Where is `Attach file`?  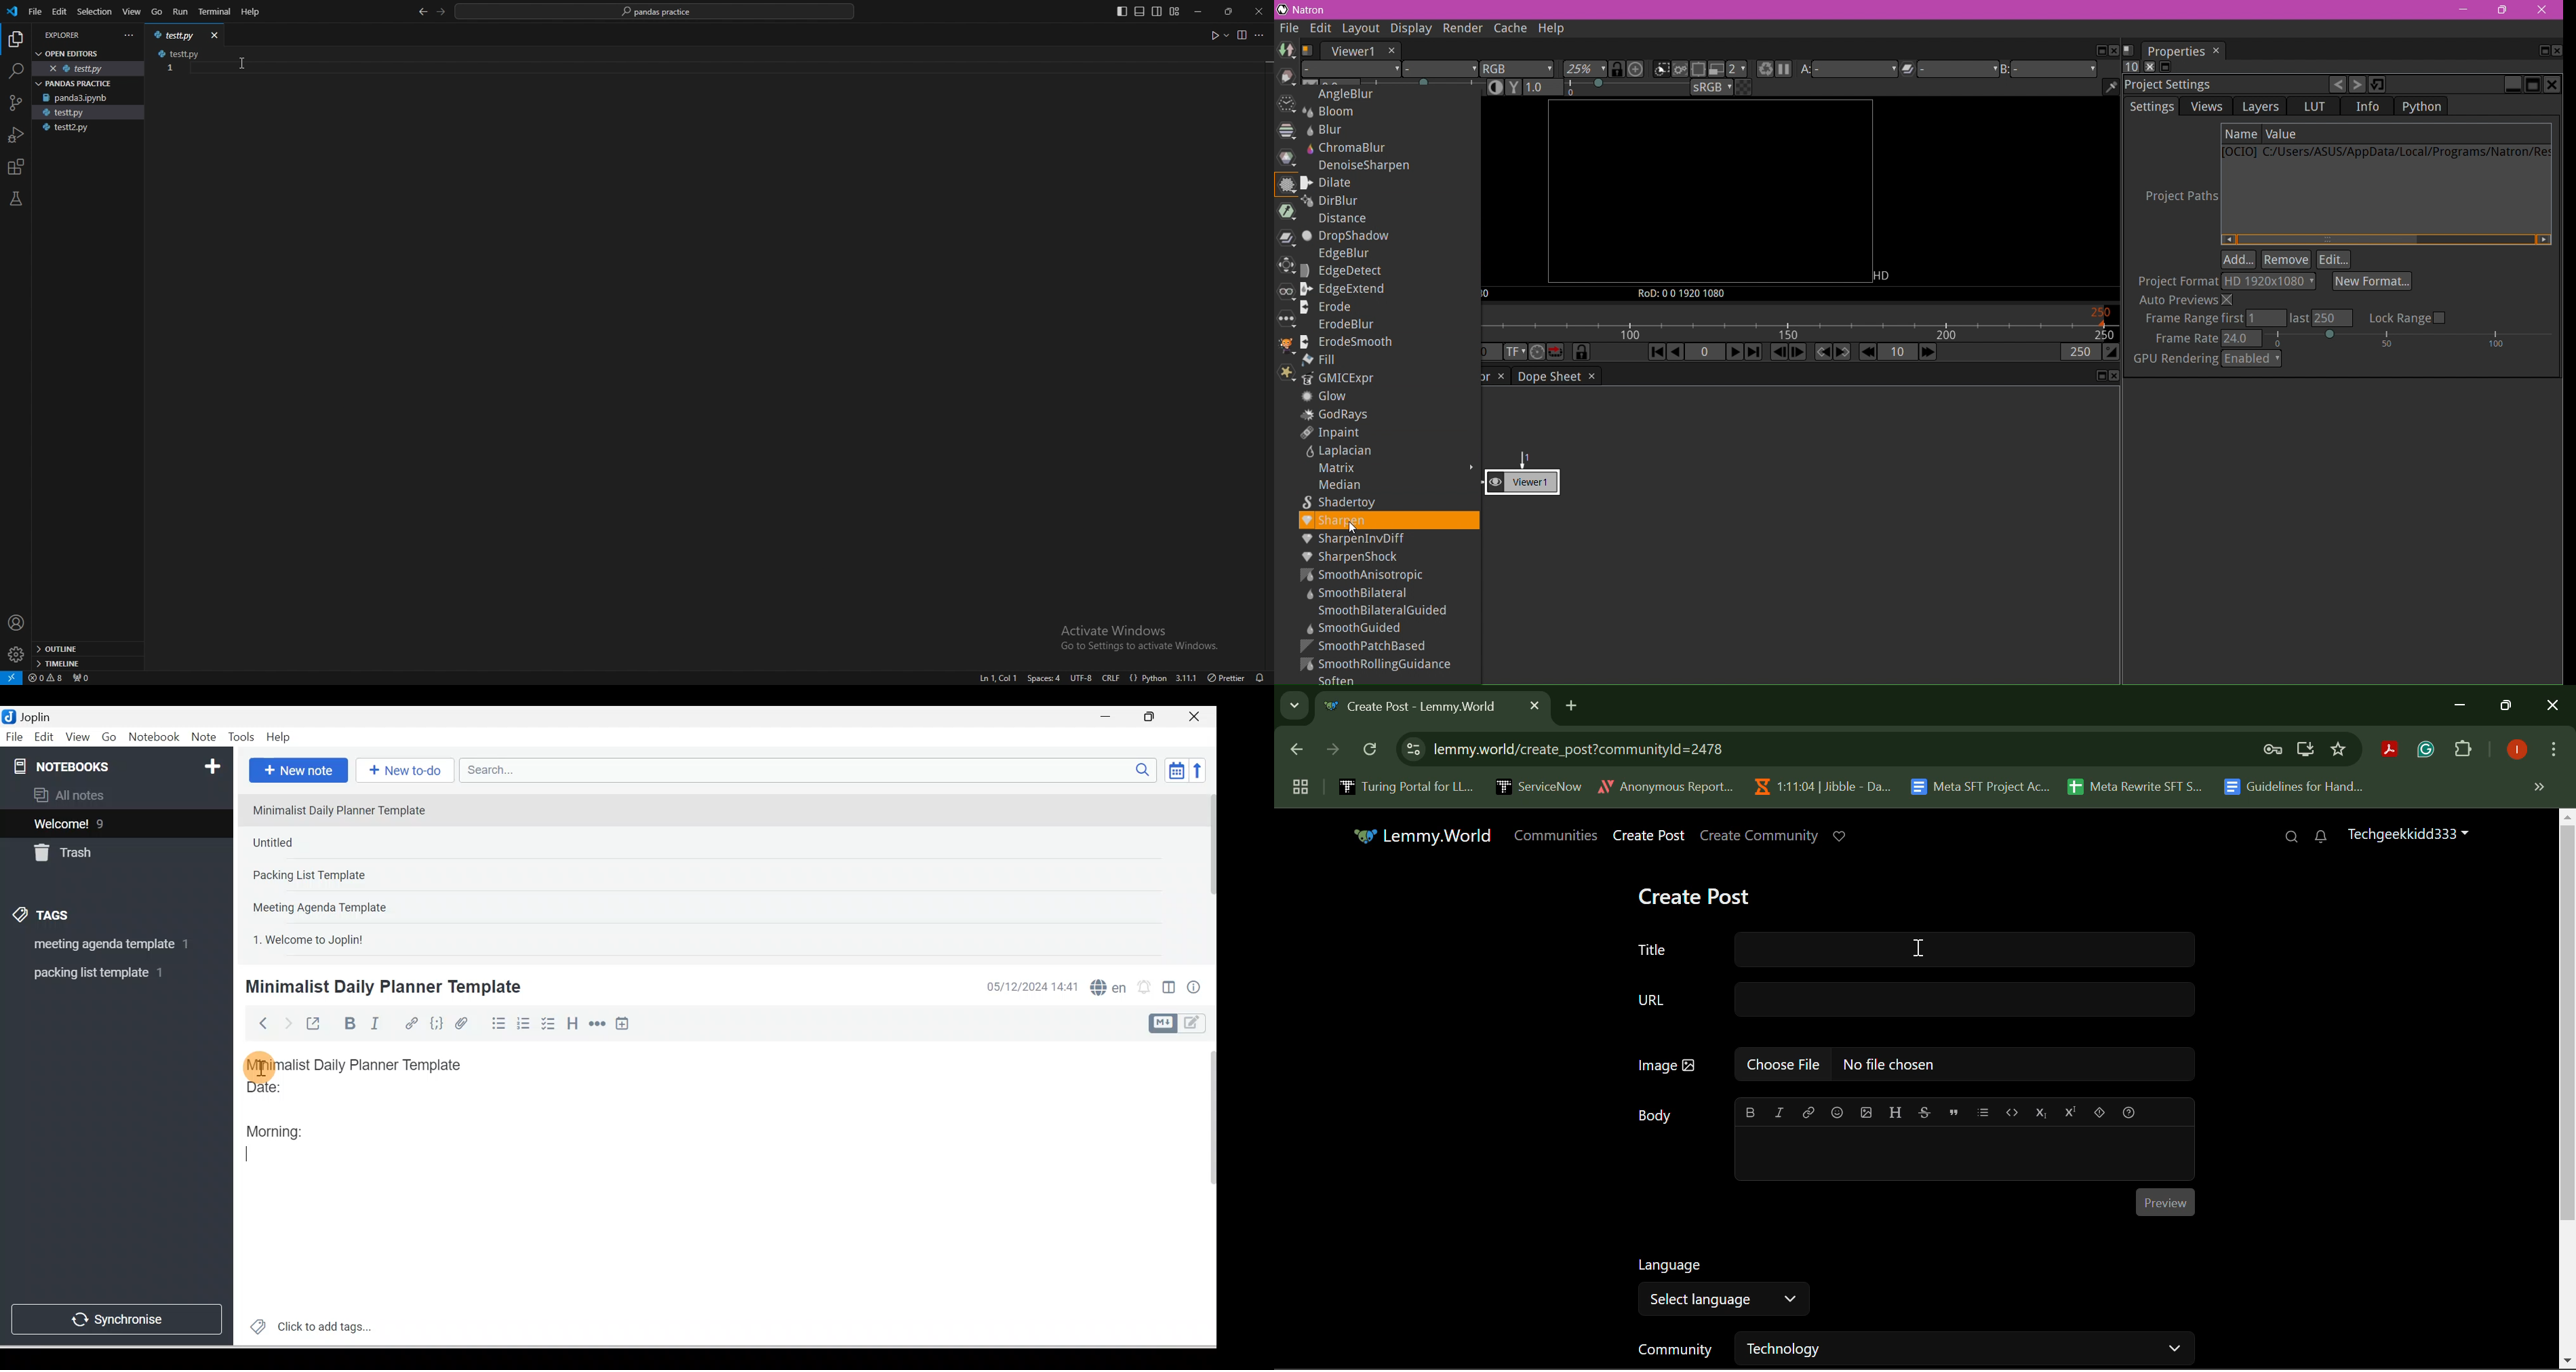
Attach file is located at coordinates (465, 1023).